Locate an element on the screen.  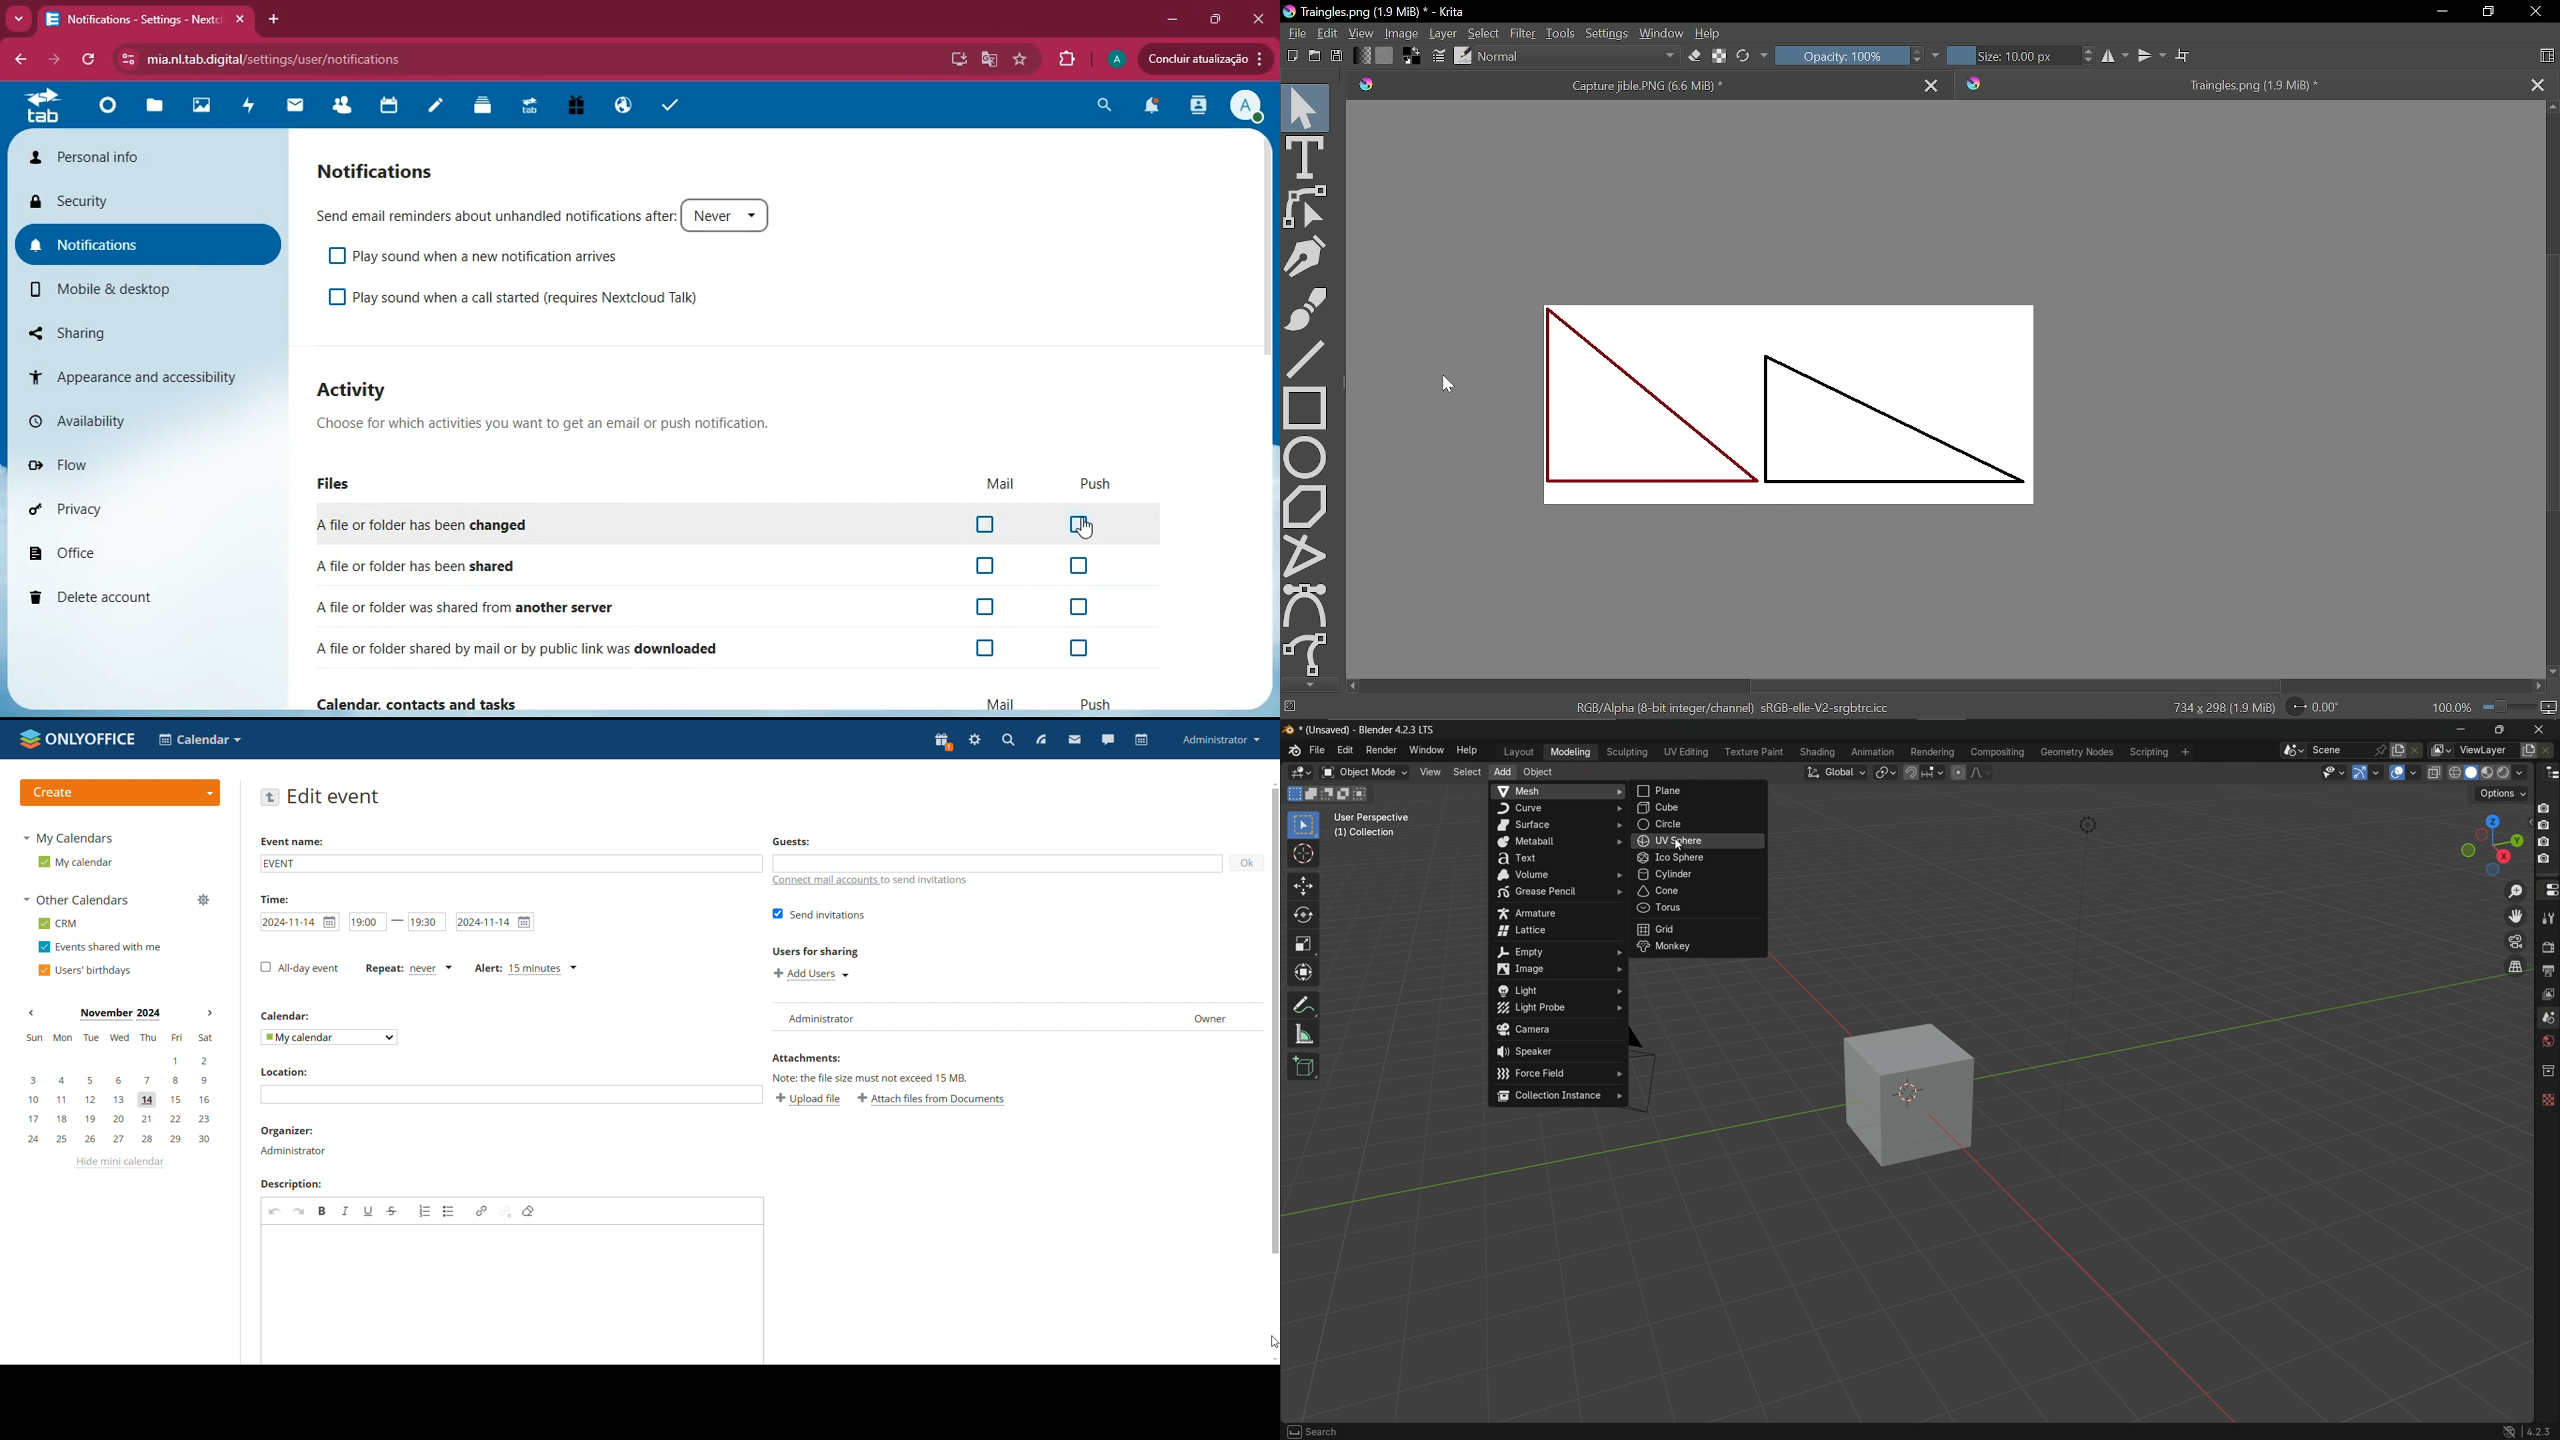
Layer is located at coordinates (1444, 33).